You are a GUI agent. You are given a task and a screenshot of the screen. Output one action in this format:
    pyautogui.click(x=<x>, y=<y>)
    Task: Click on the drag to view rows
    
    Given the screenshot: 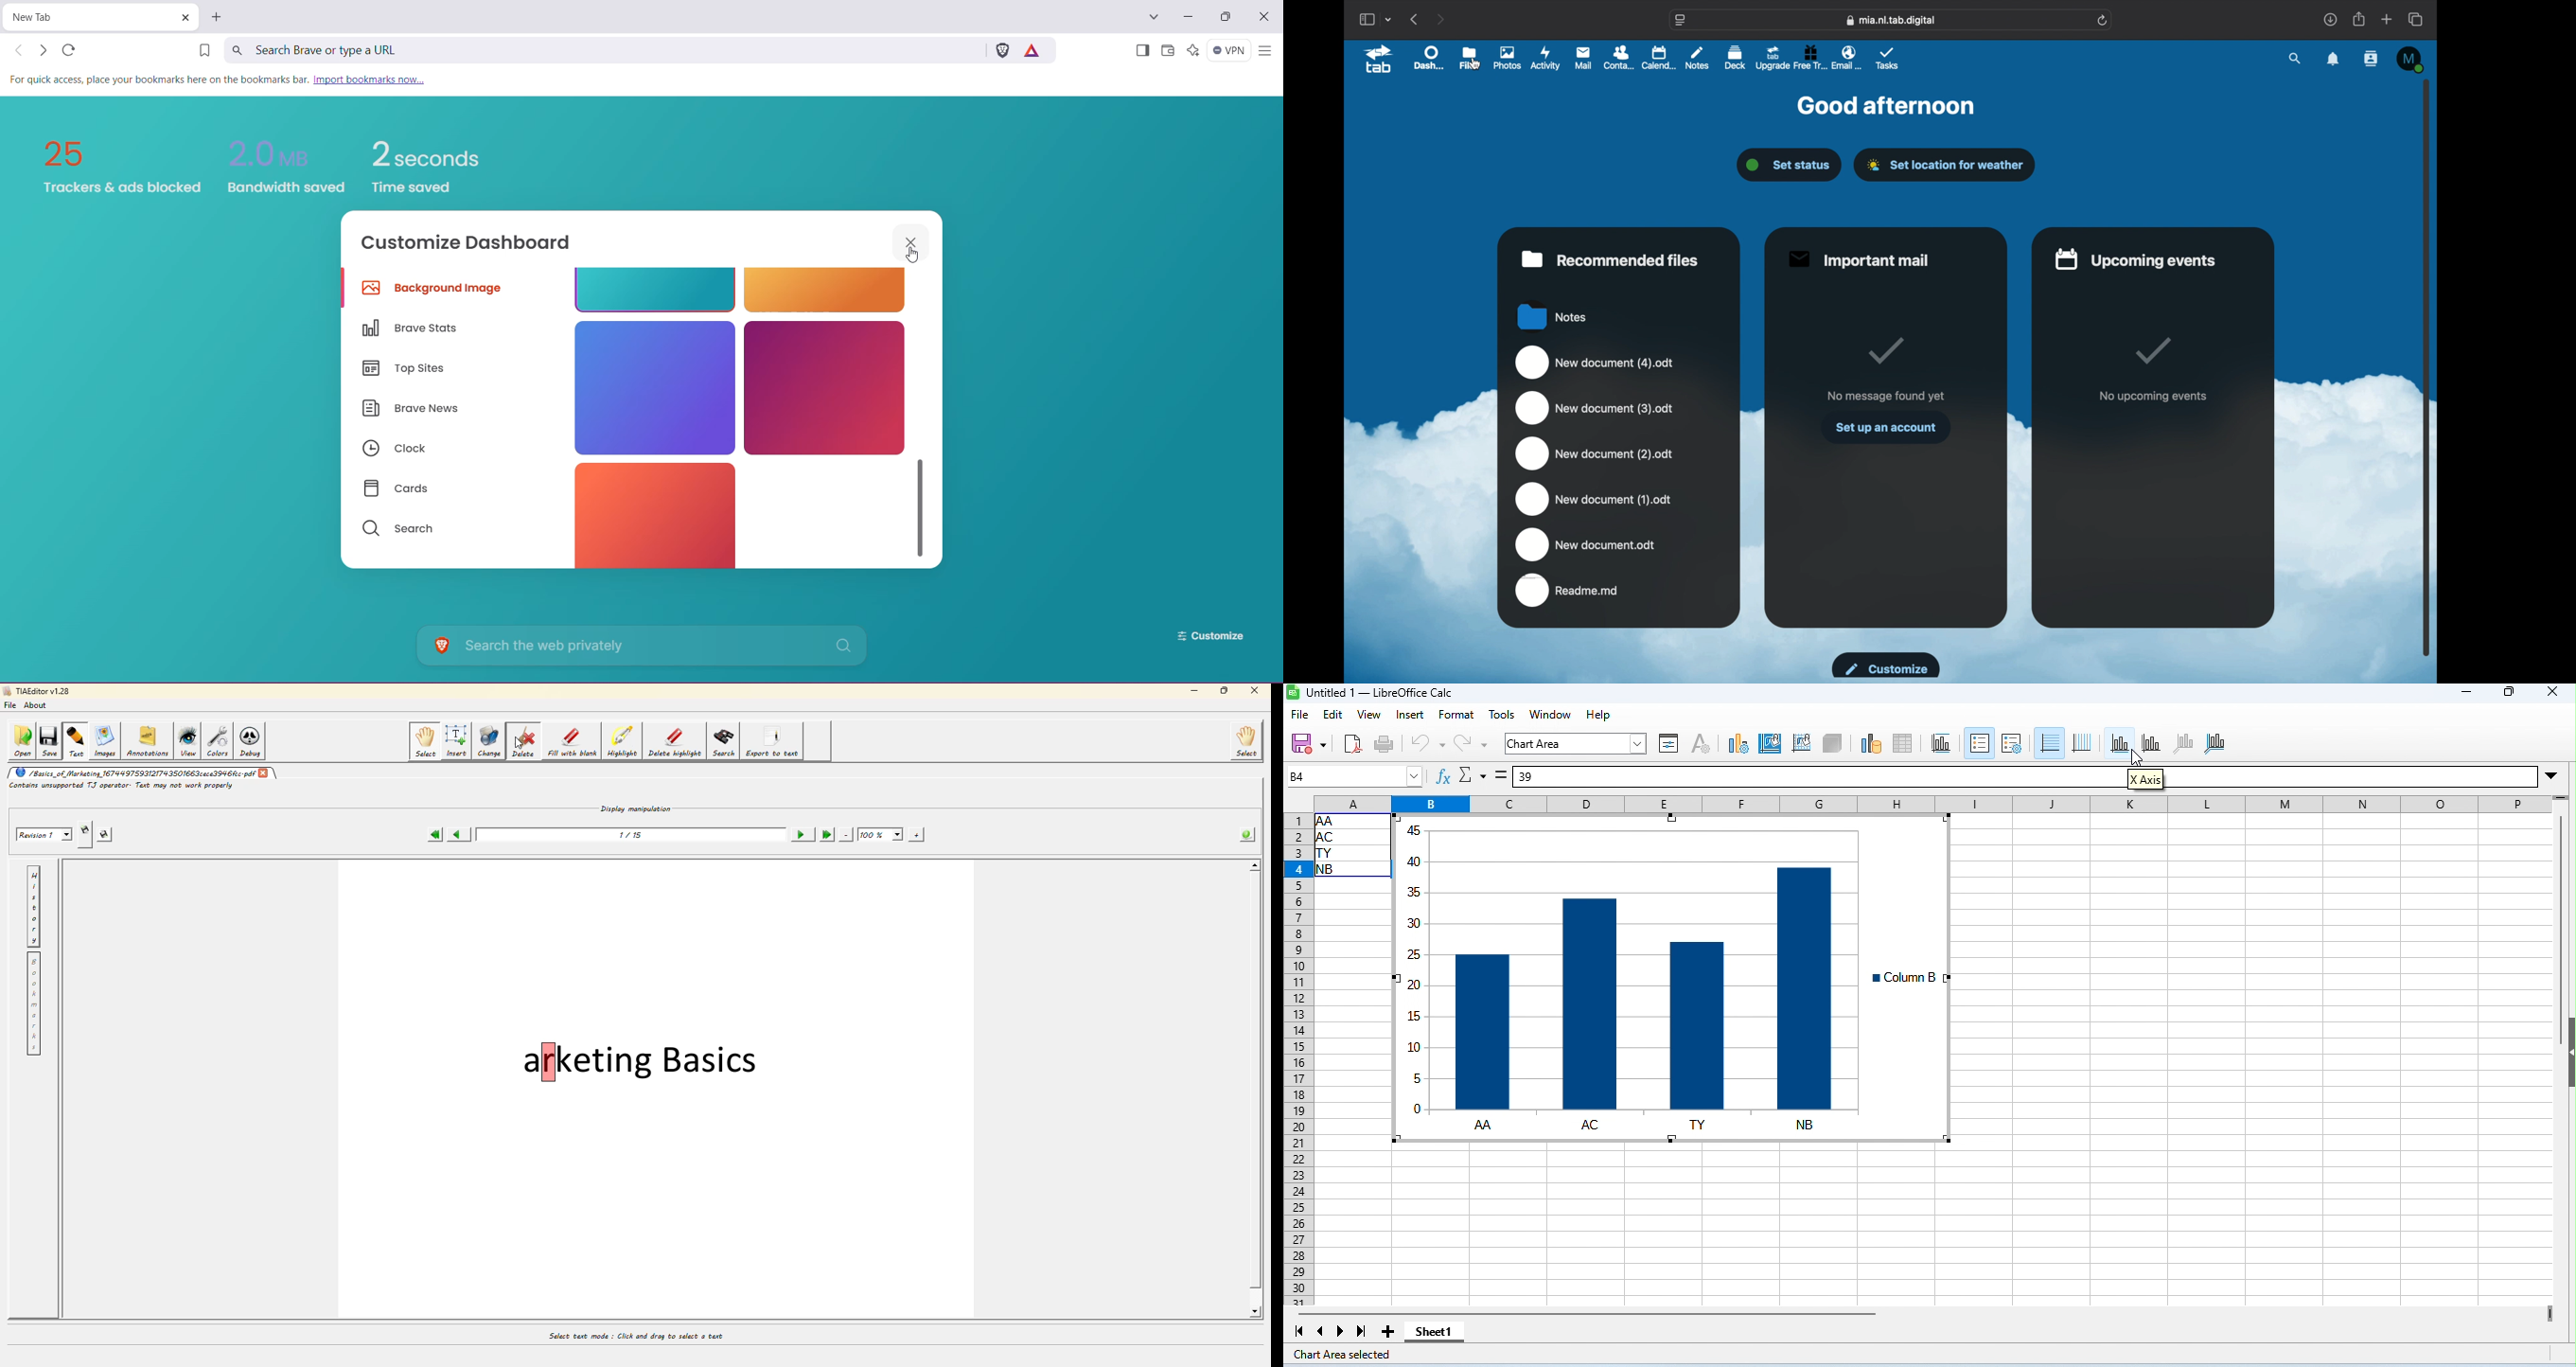 What is the action you would take?
    pyautogui.click(x=2563, y=802)
    